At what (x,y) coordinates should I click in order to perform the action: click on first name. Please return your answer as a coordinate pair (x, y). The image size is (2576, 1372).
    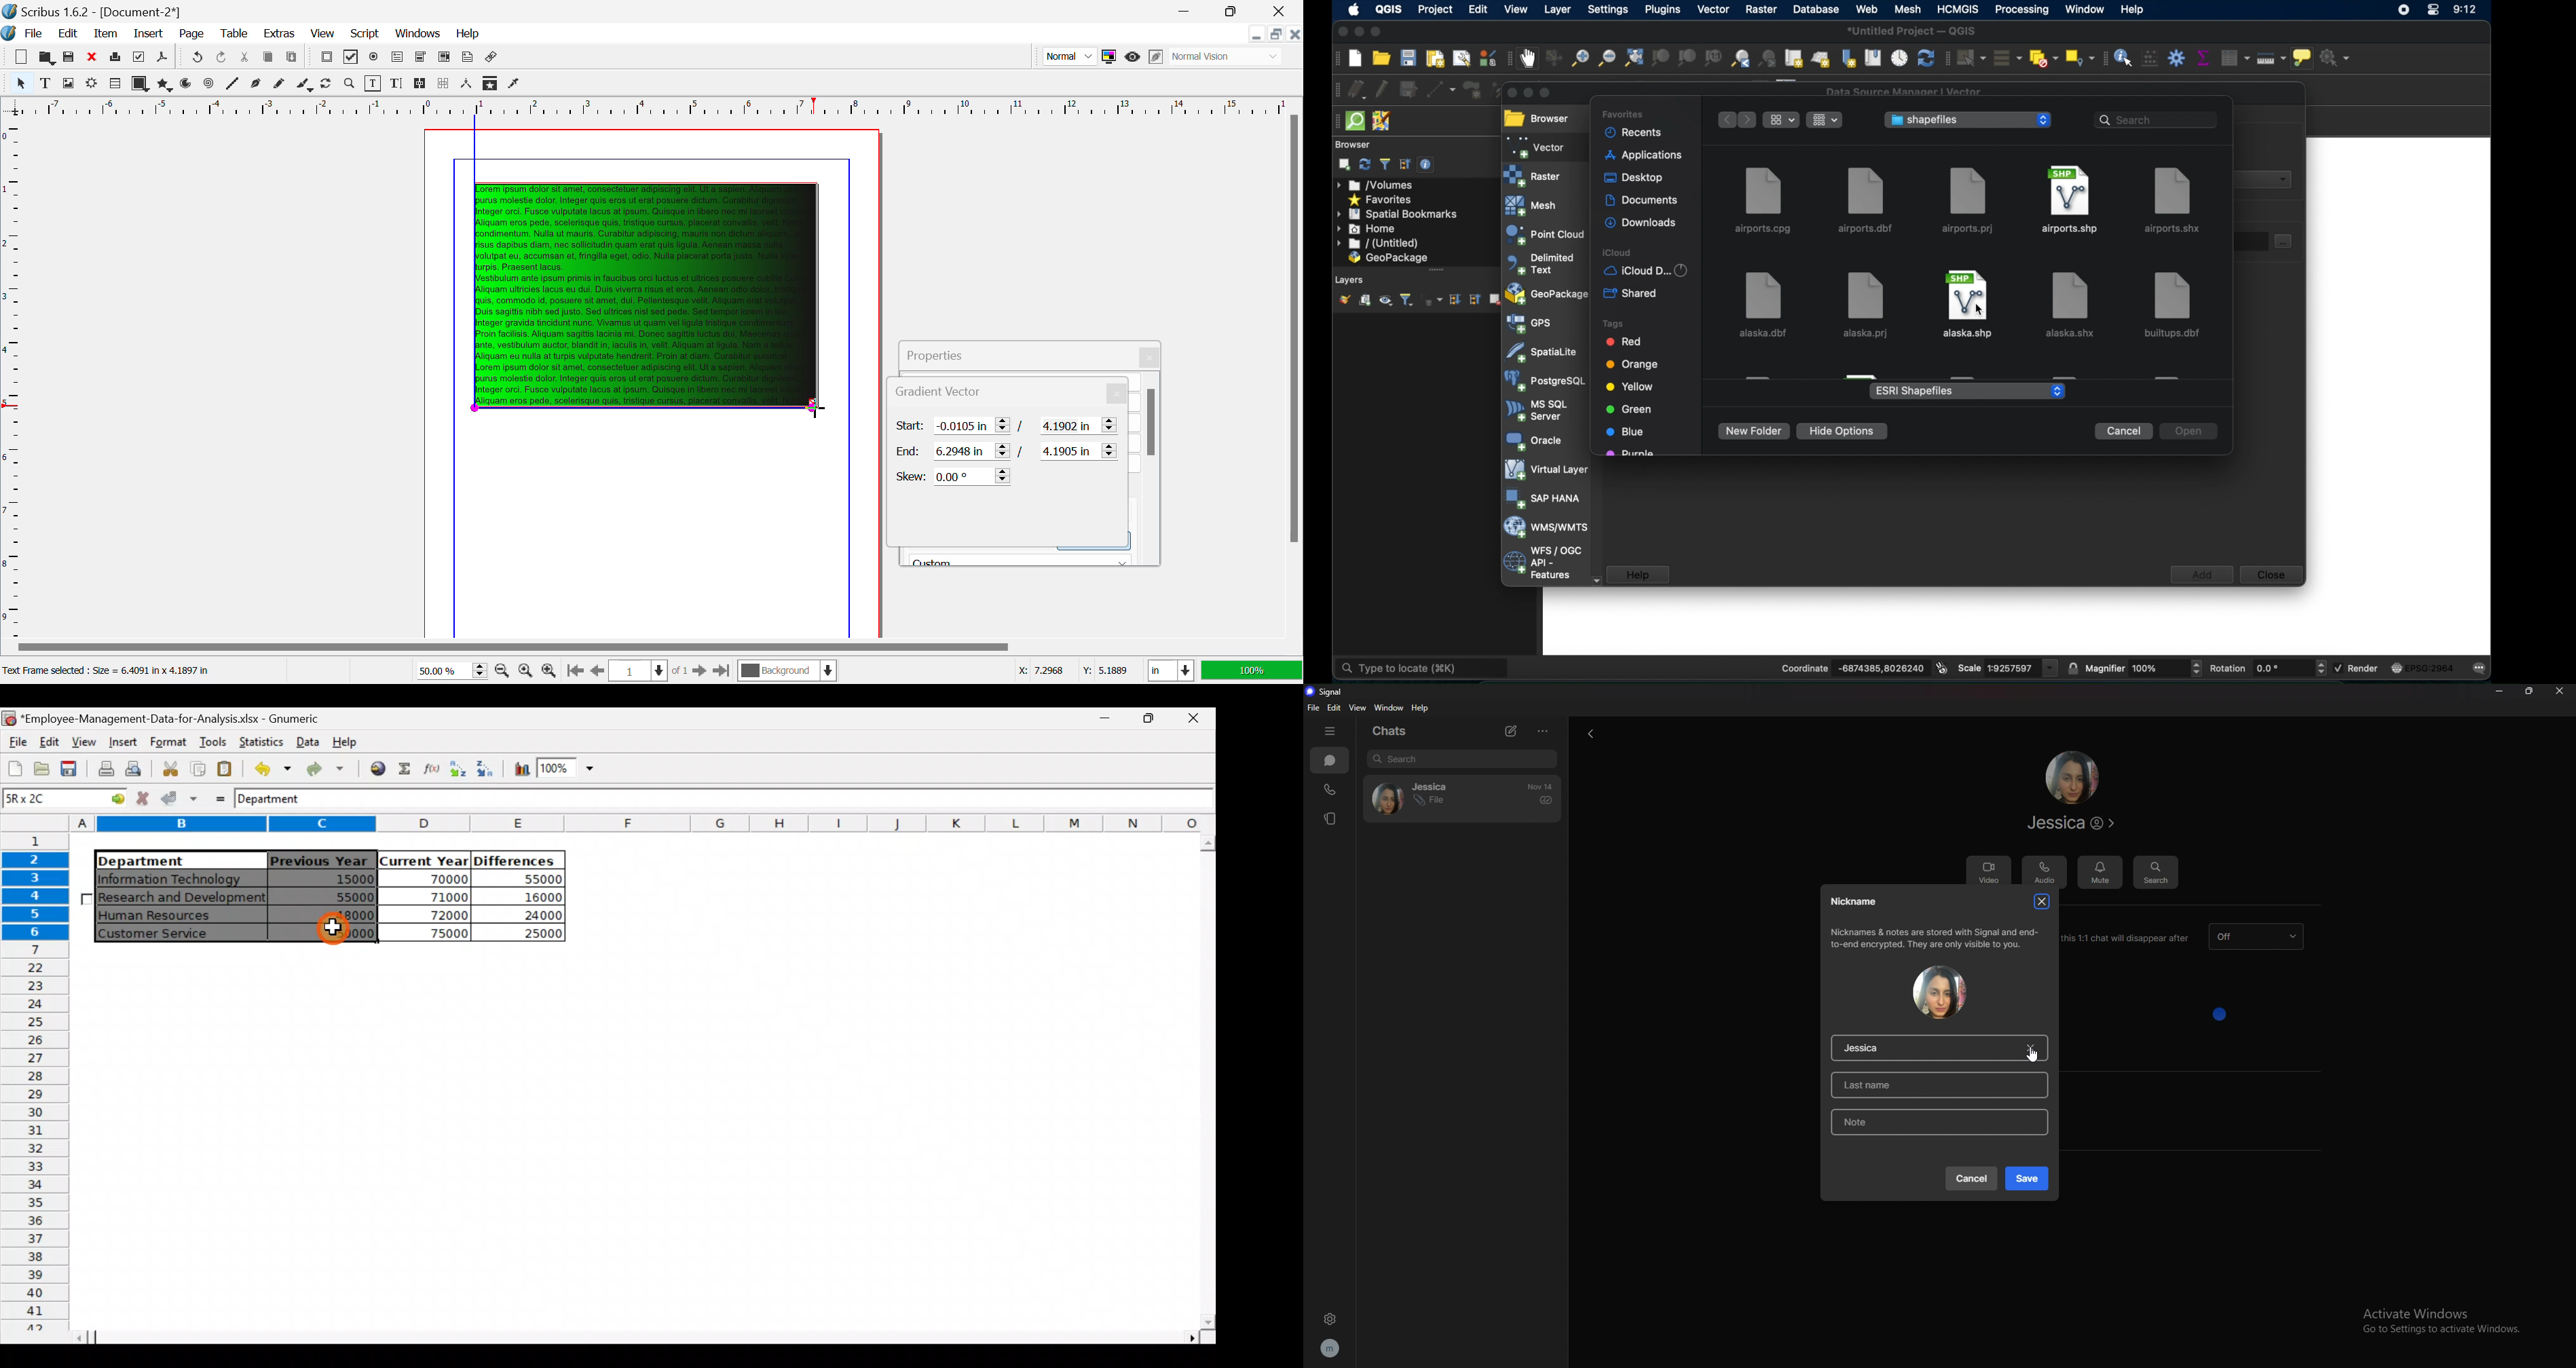
    Looking at the image, I should click on (1944, 1048).